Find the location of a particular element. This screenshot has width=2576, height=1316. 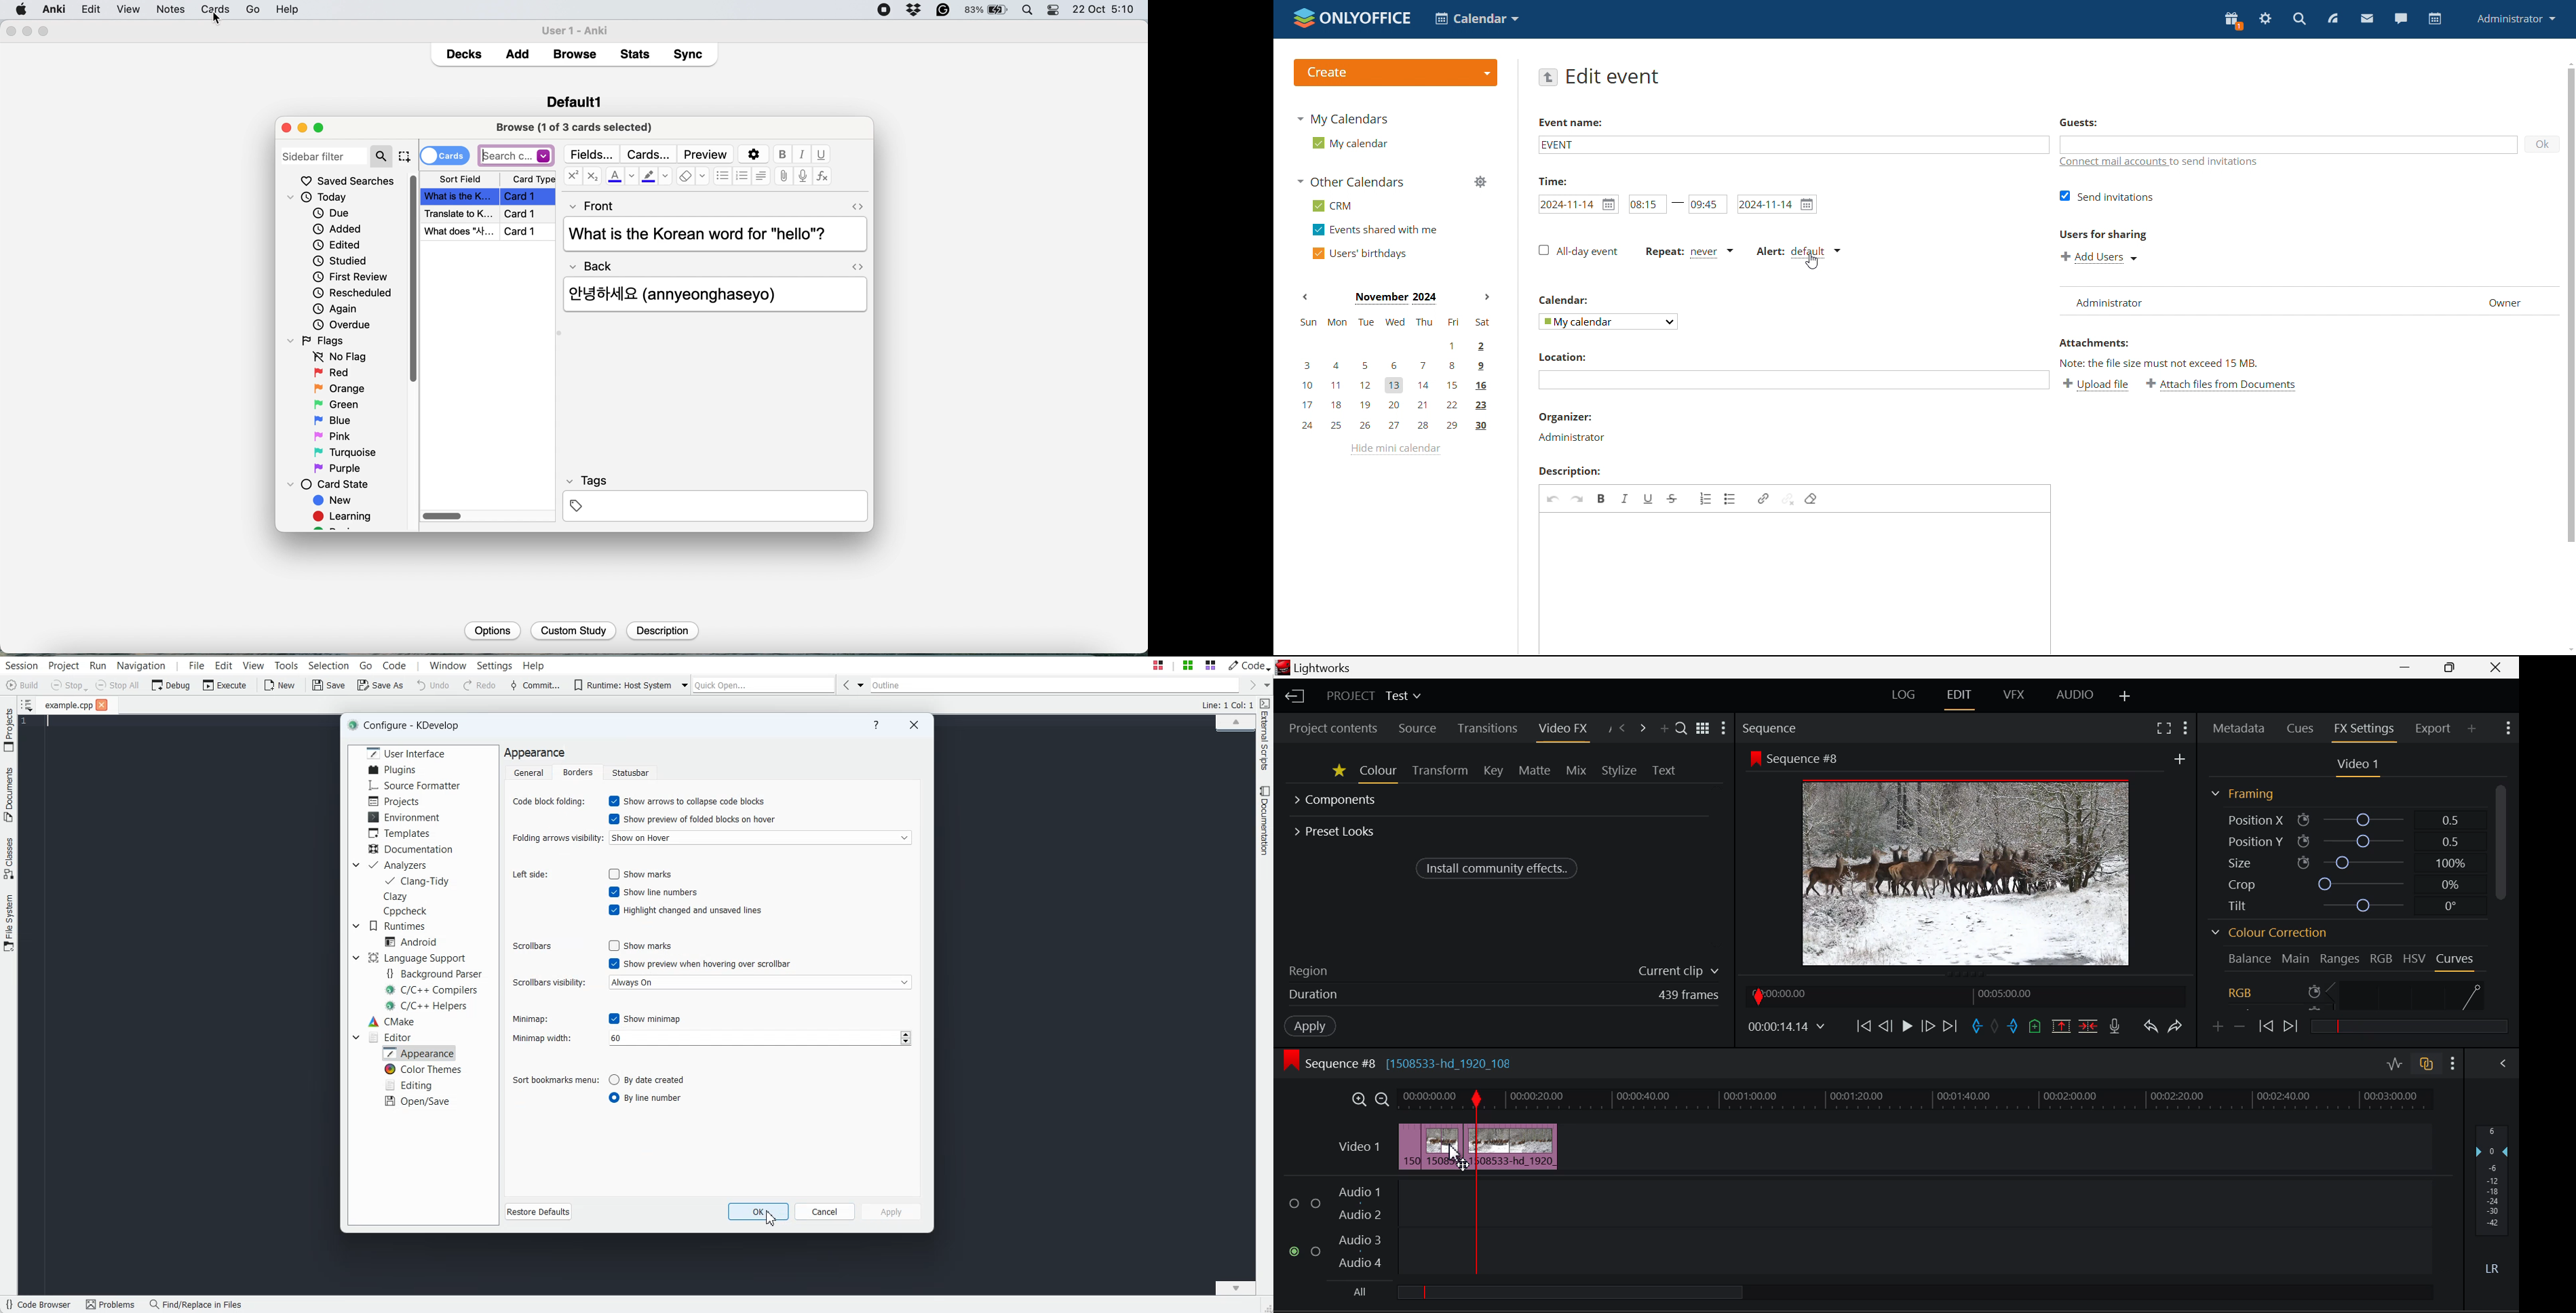

AUDIO Layout is located at coordinates (2077, 695).